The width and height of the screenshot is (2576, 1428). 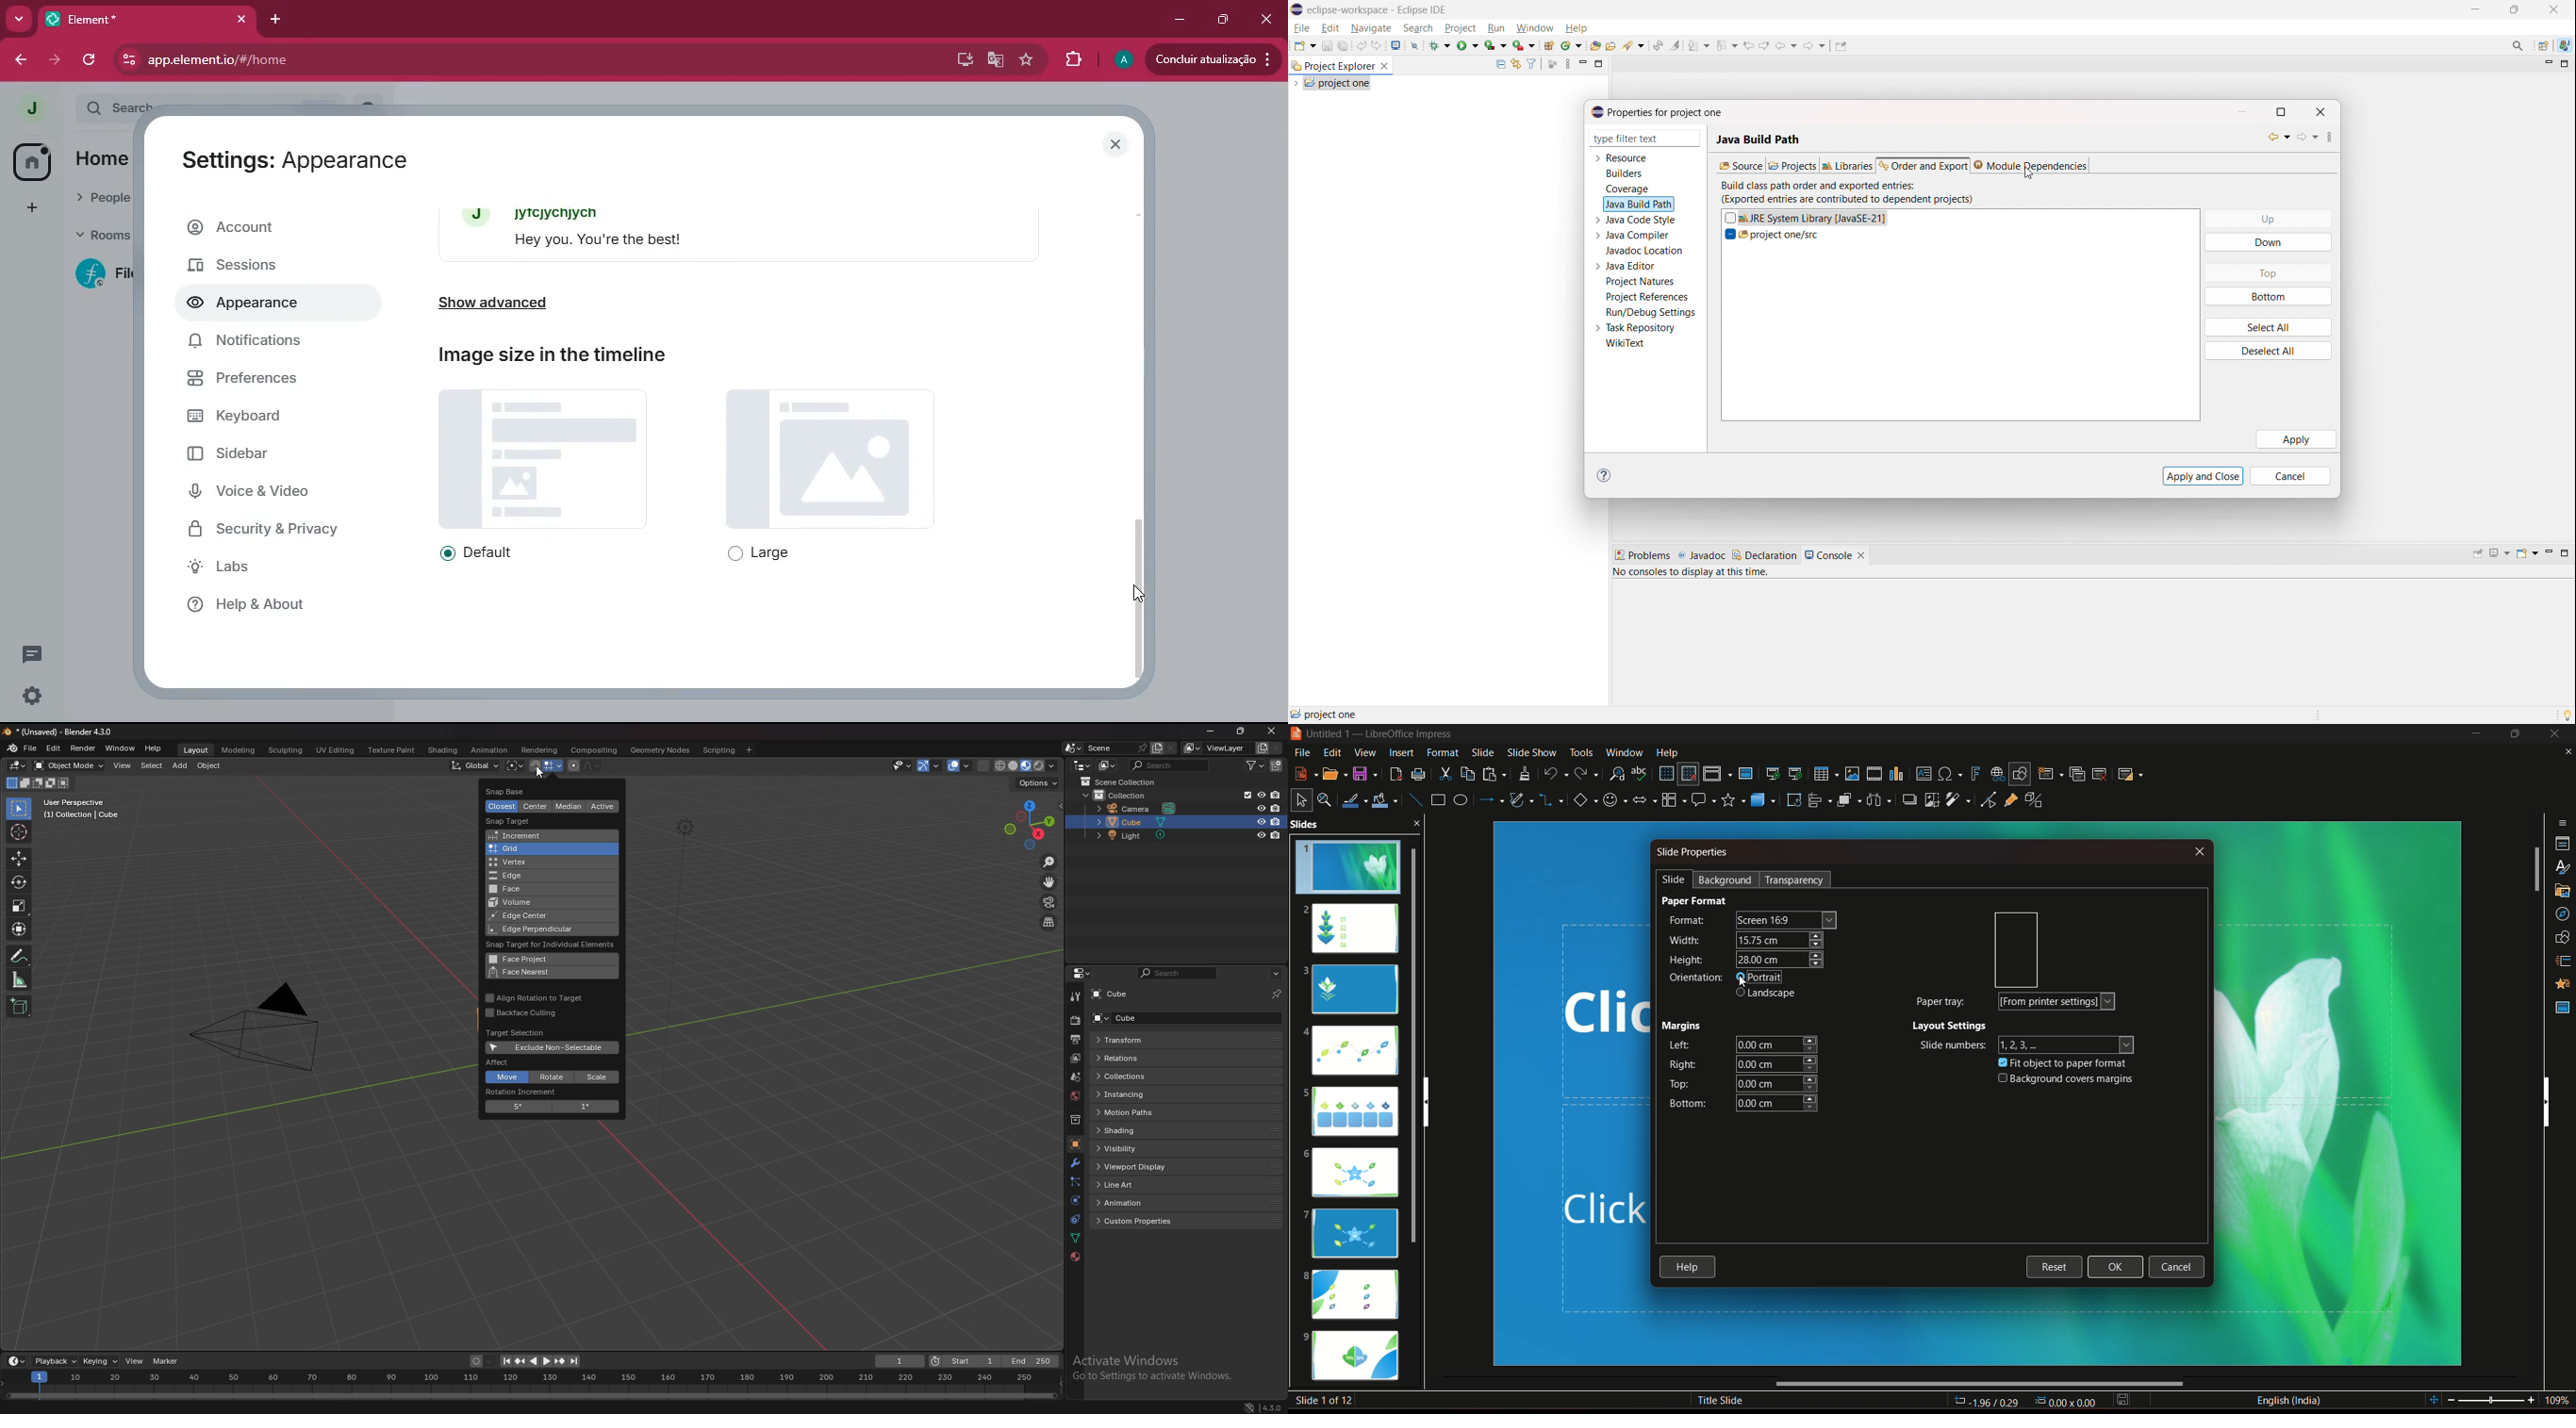 I want to click on help, so click(x=154, y=748).